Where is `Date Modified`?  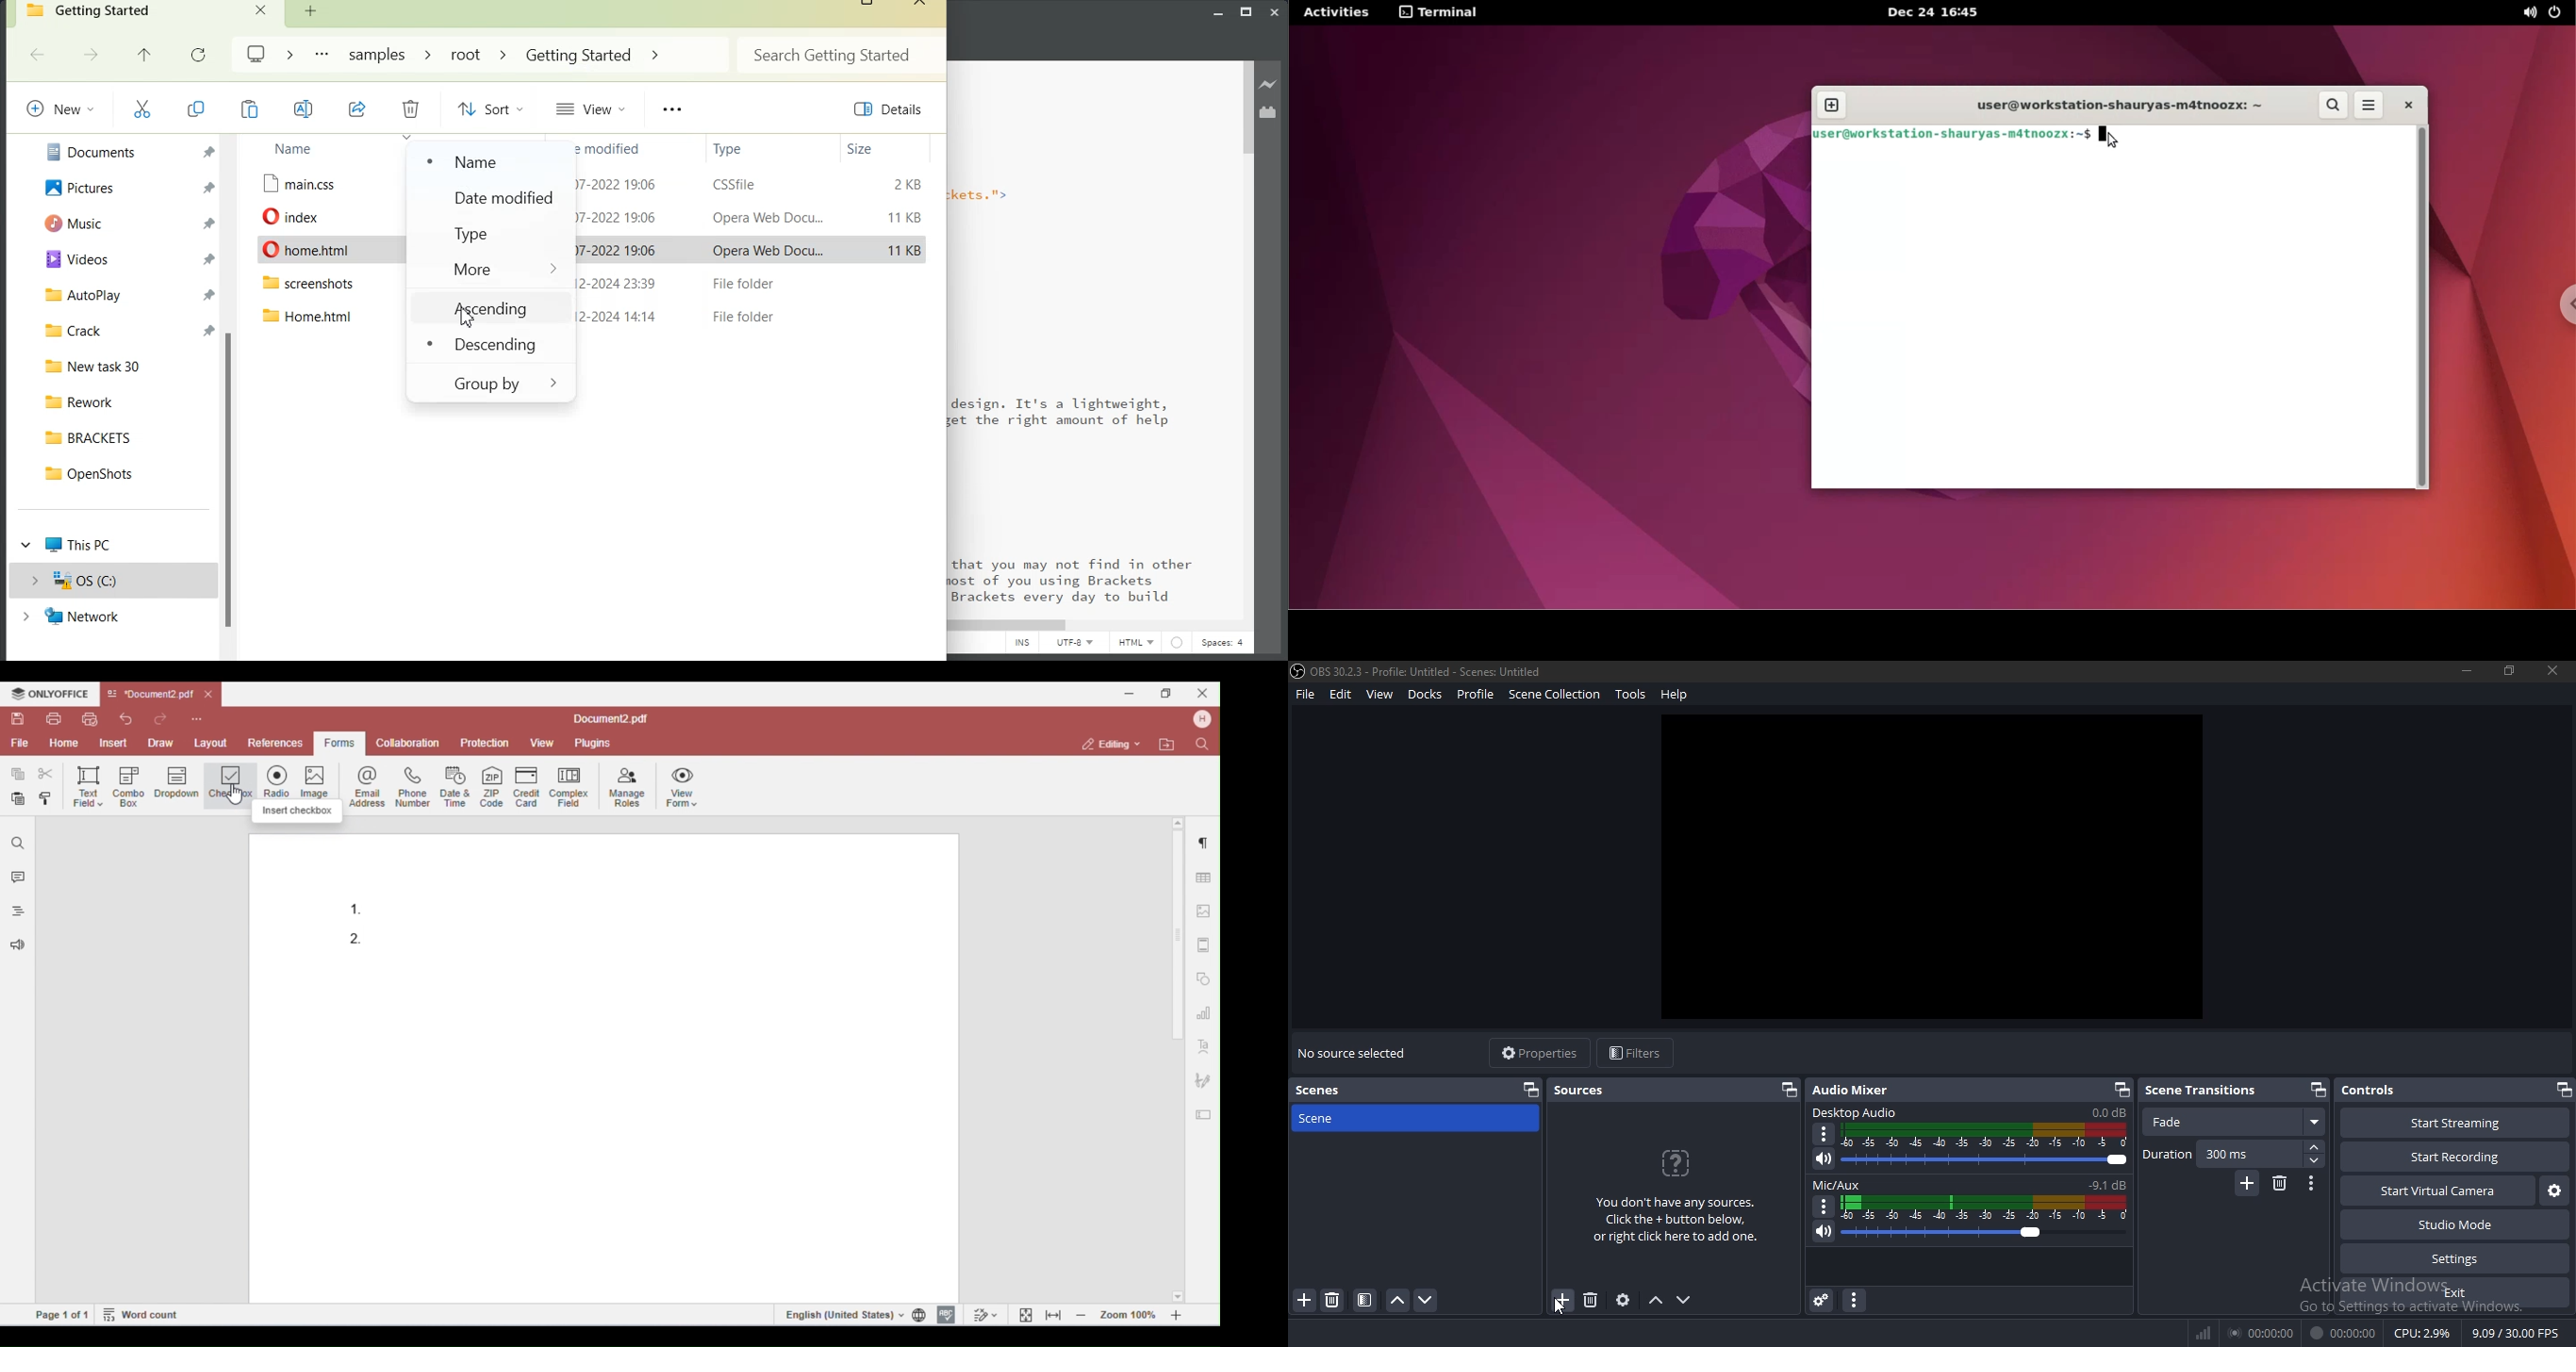
Date Modified is located at coordinates (491, 199).